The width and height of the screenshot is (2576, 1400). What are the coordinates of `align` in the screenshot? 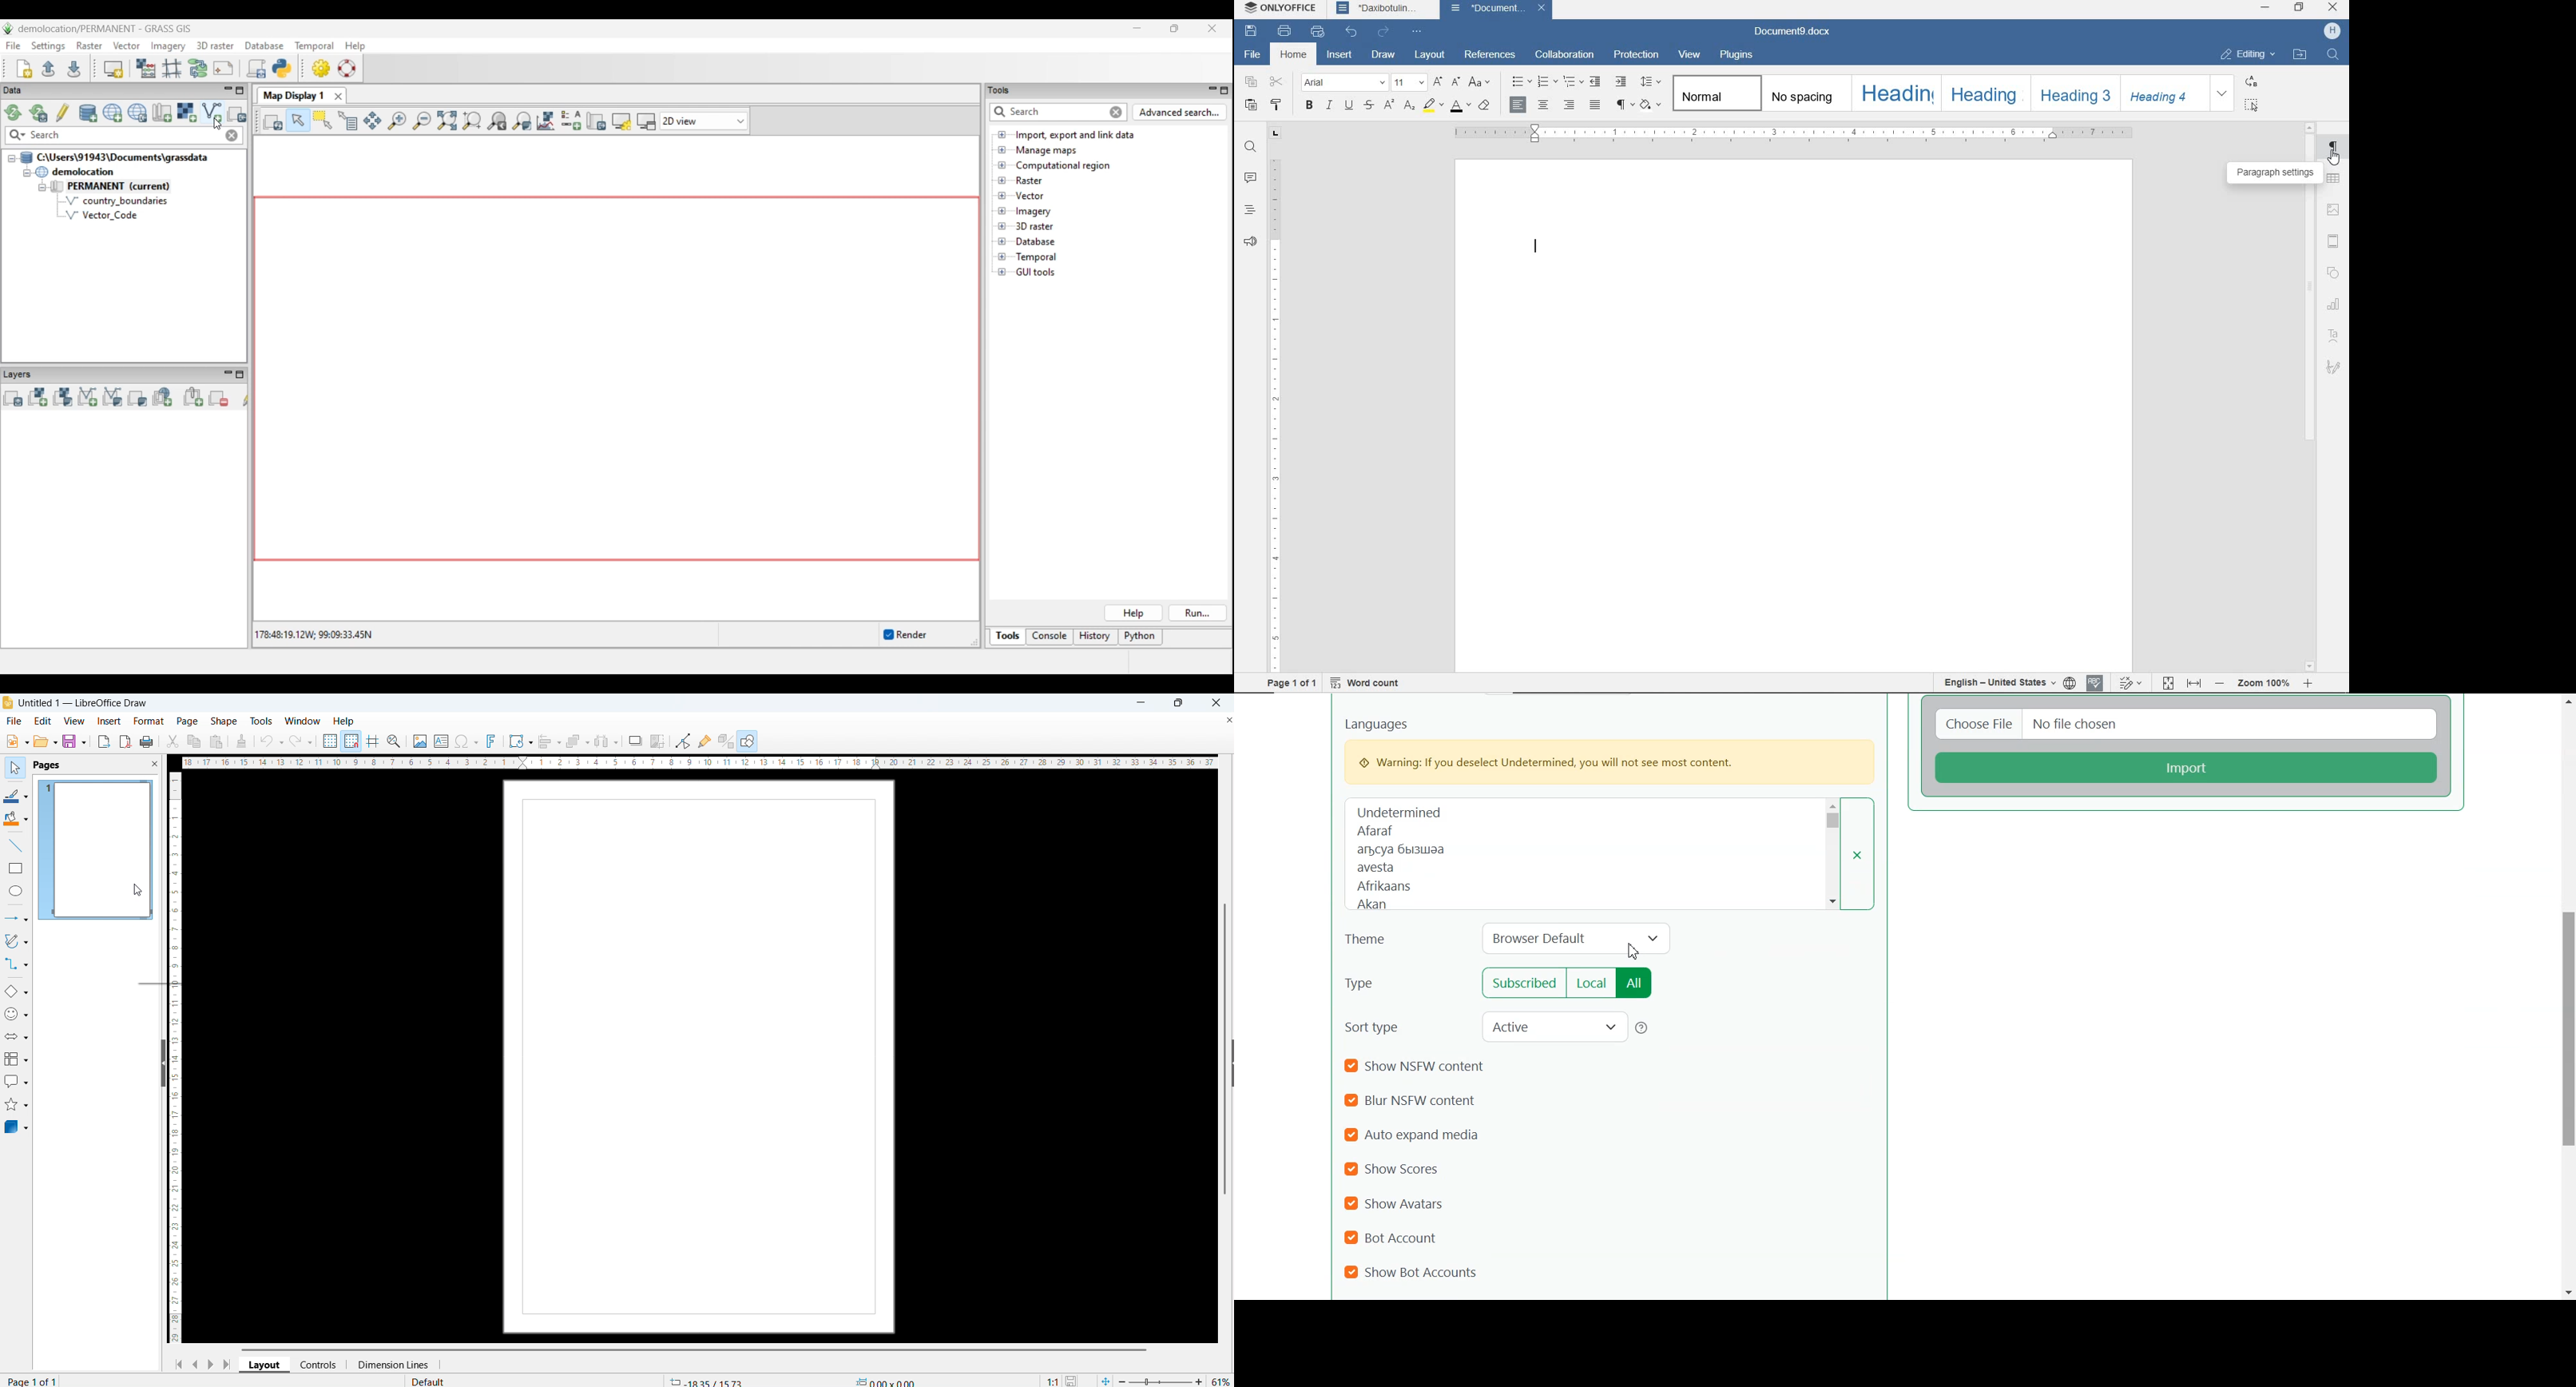 It's located at (550, 741).